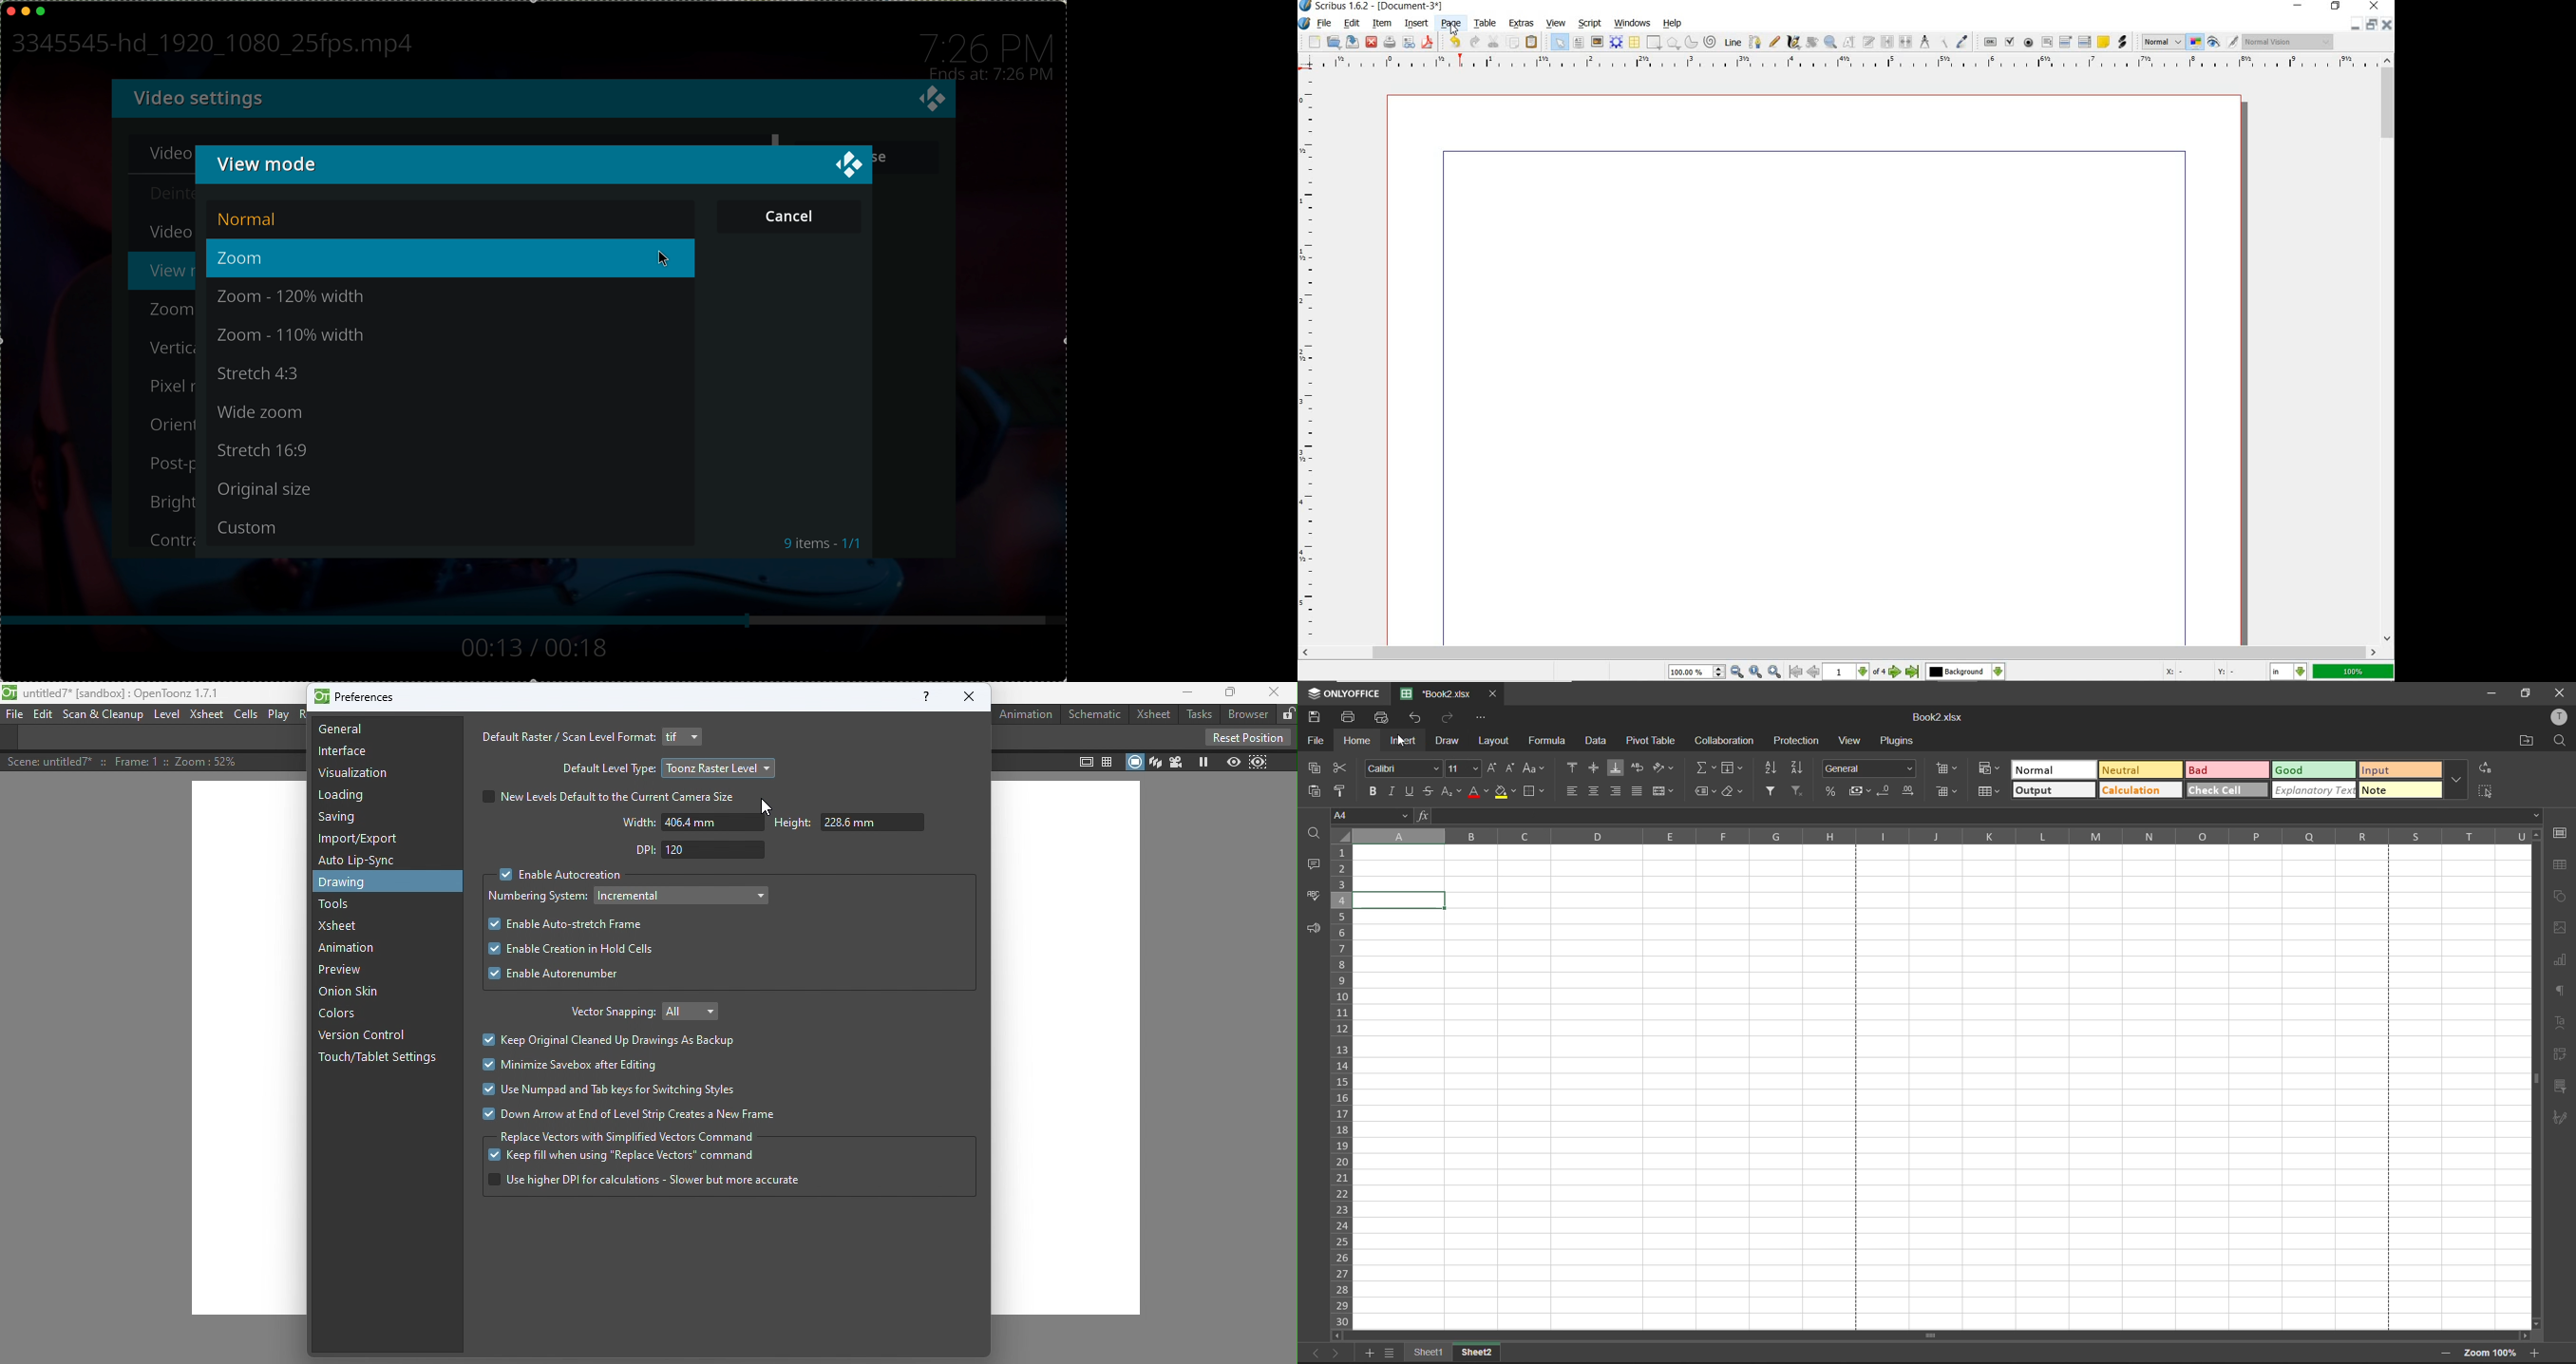 Image resolution: width=2576 pixels, height=1372 pixels. I want to click on Cursor Coordinates, so click(2214, 673).